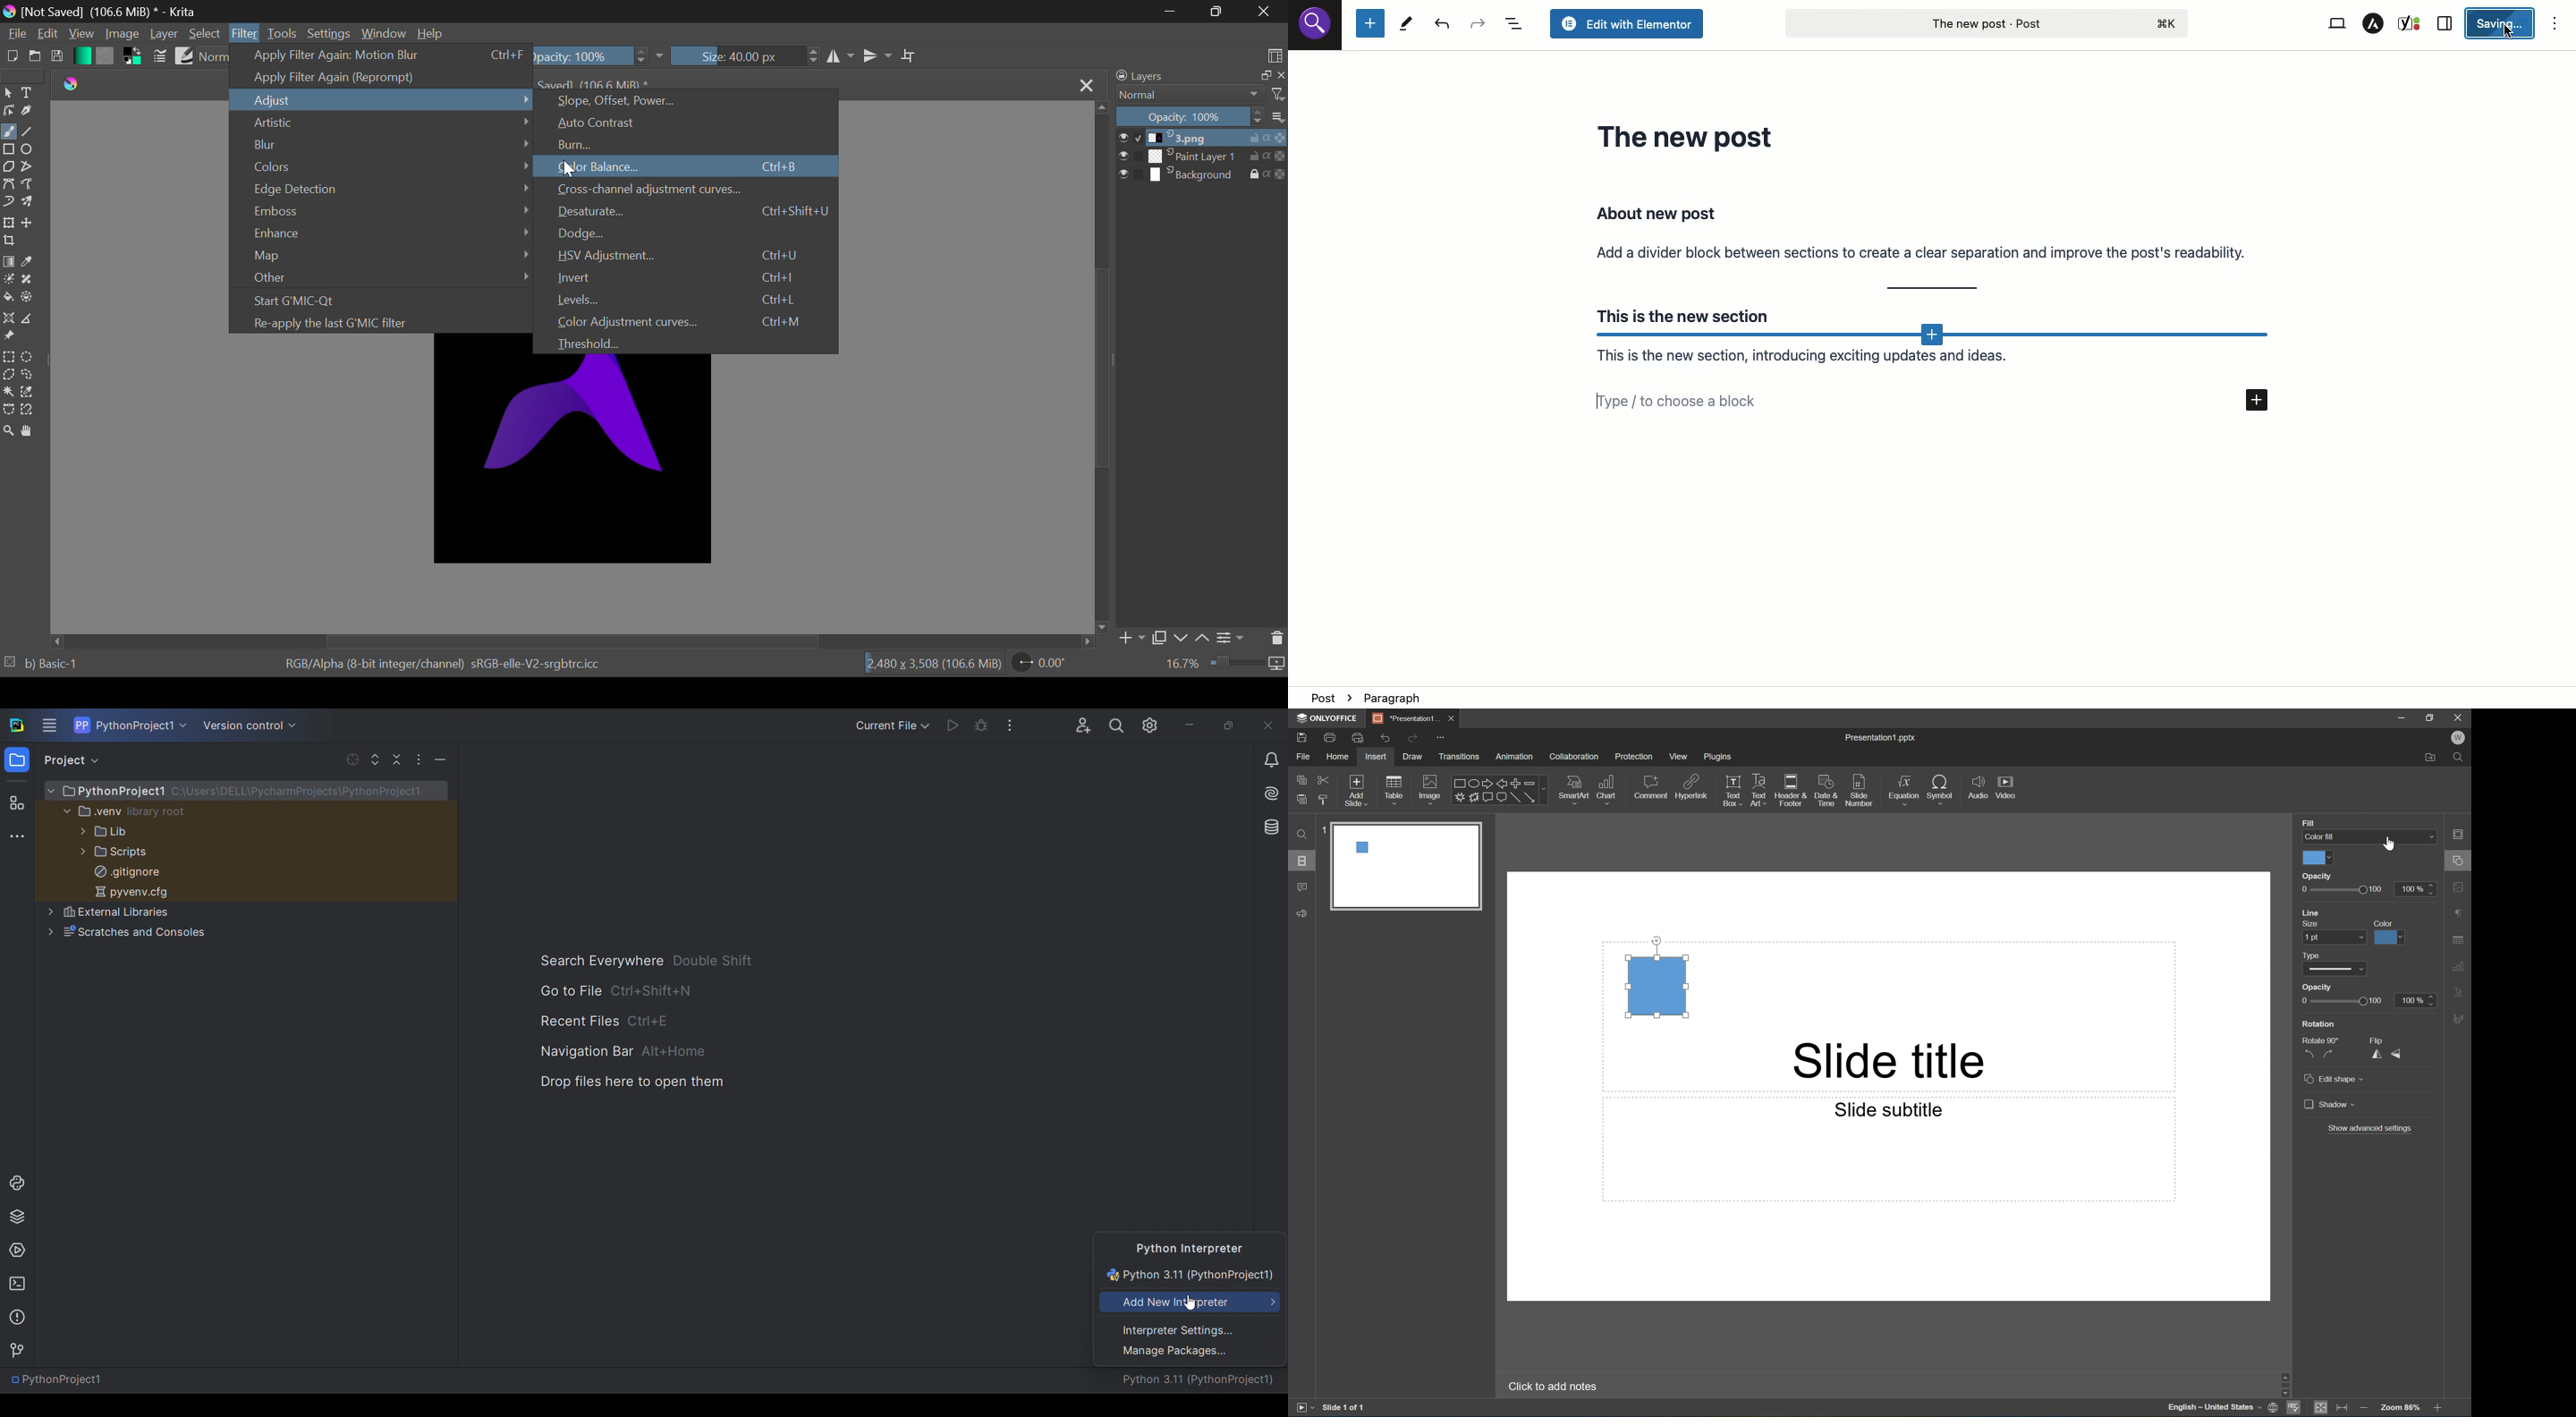  Describe the element at coordinates (384, 78) in the screenshot. I see `Apply Filter Again` at that location.